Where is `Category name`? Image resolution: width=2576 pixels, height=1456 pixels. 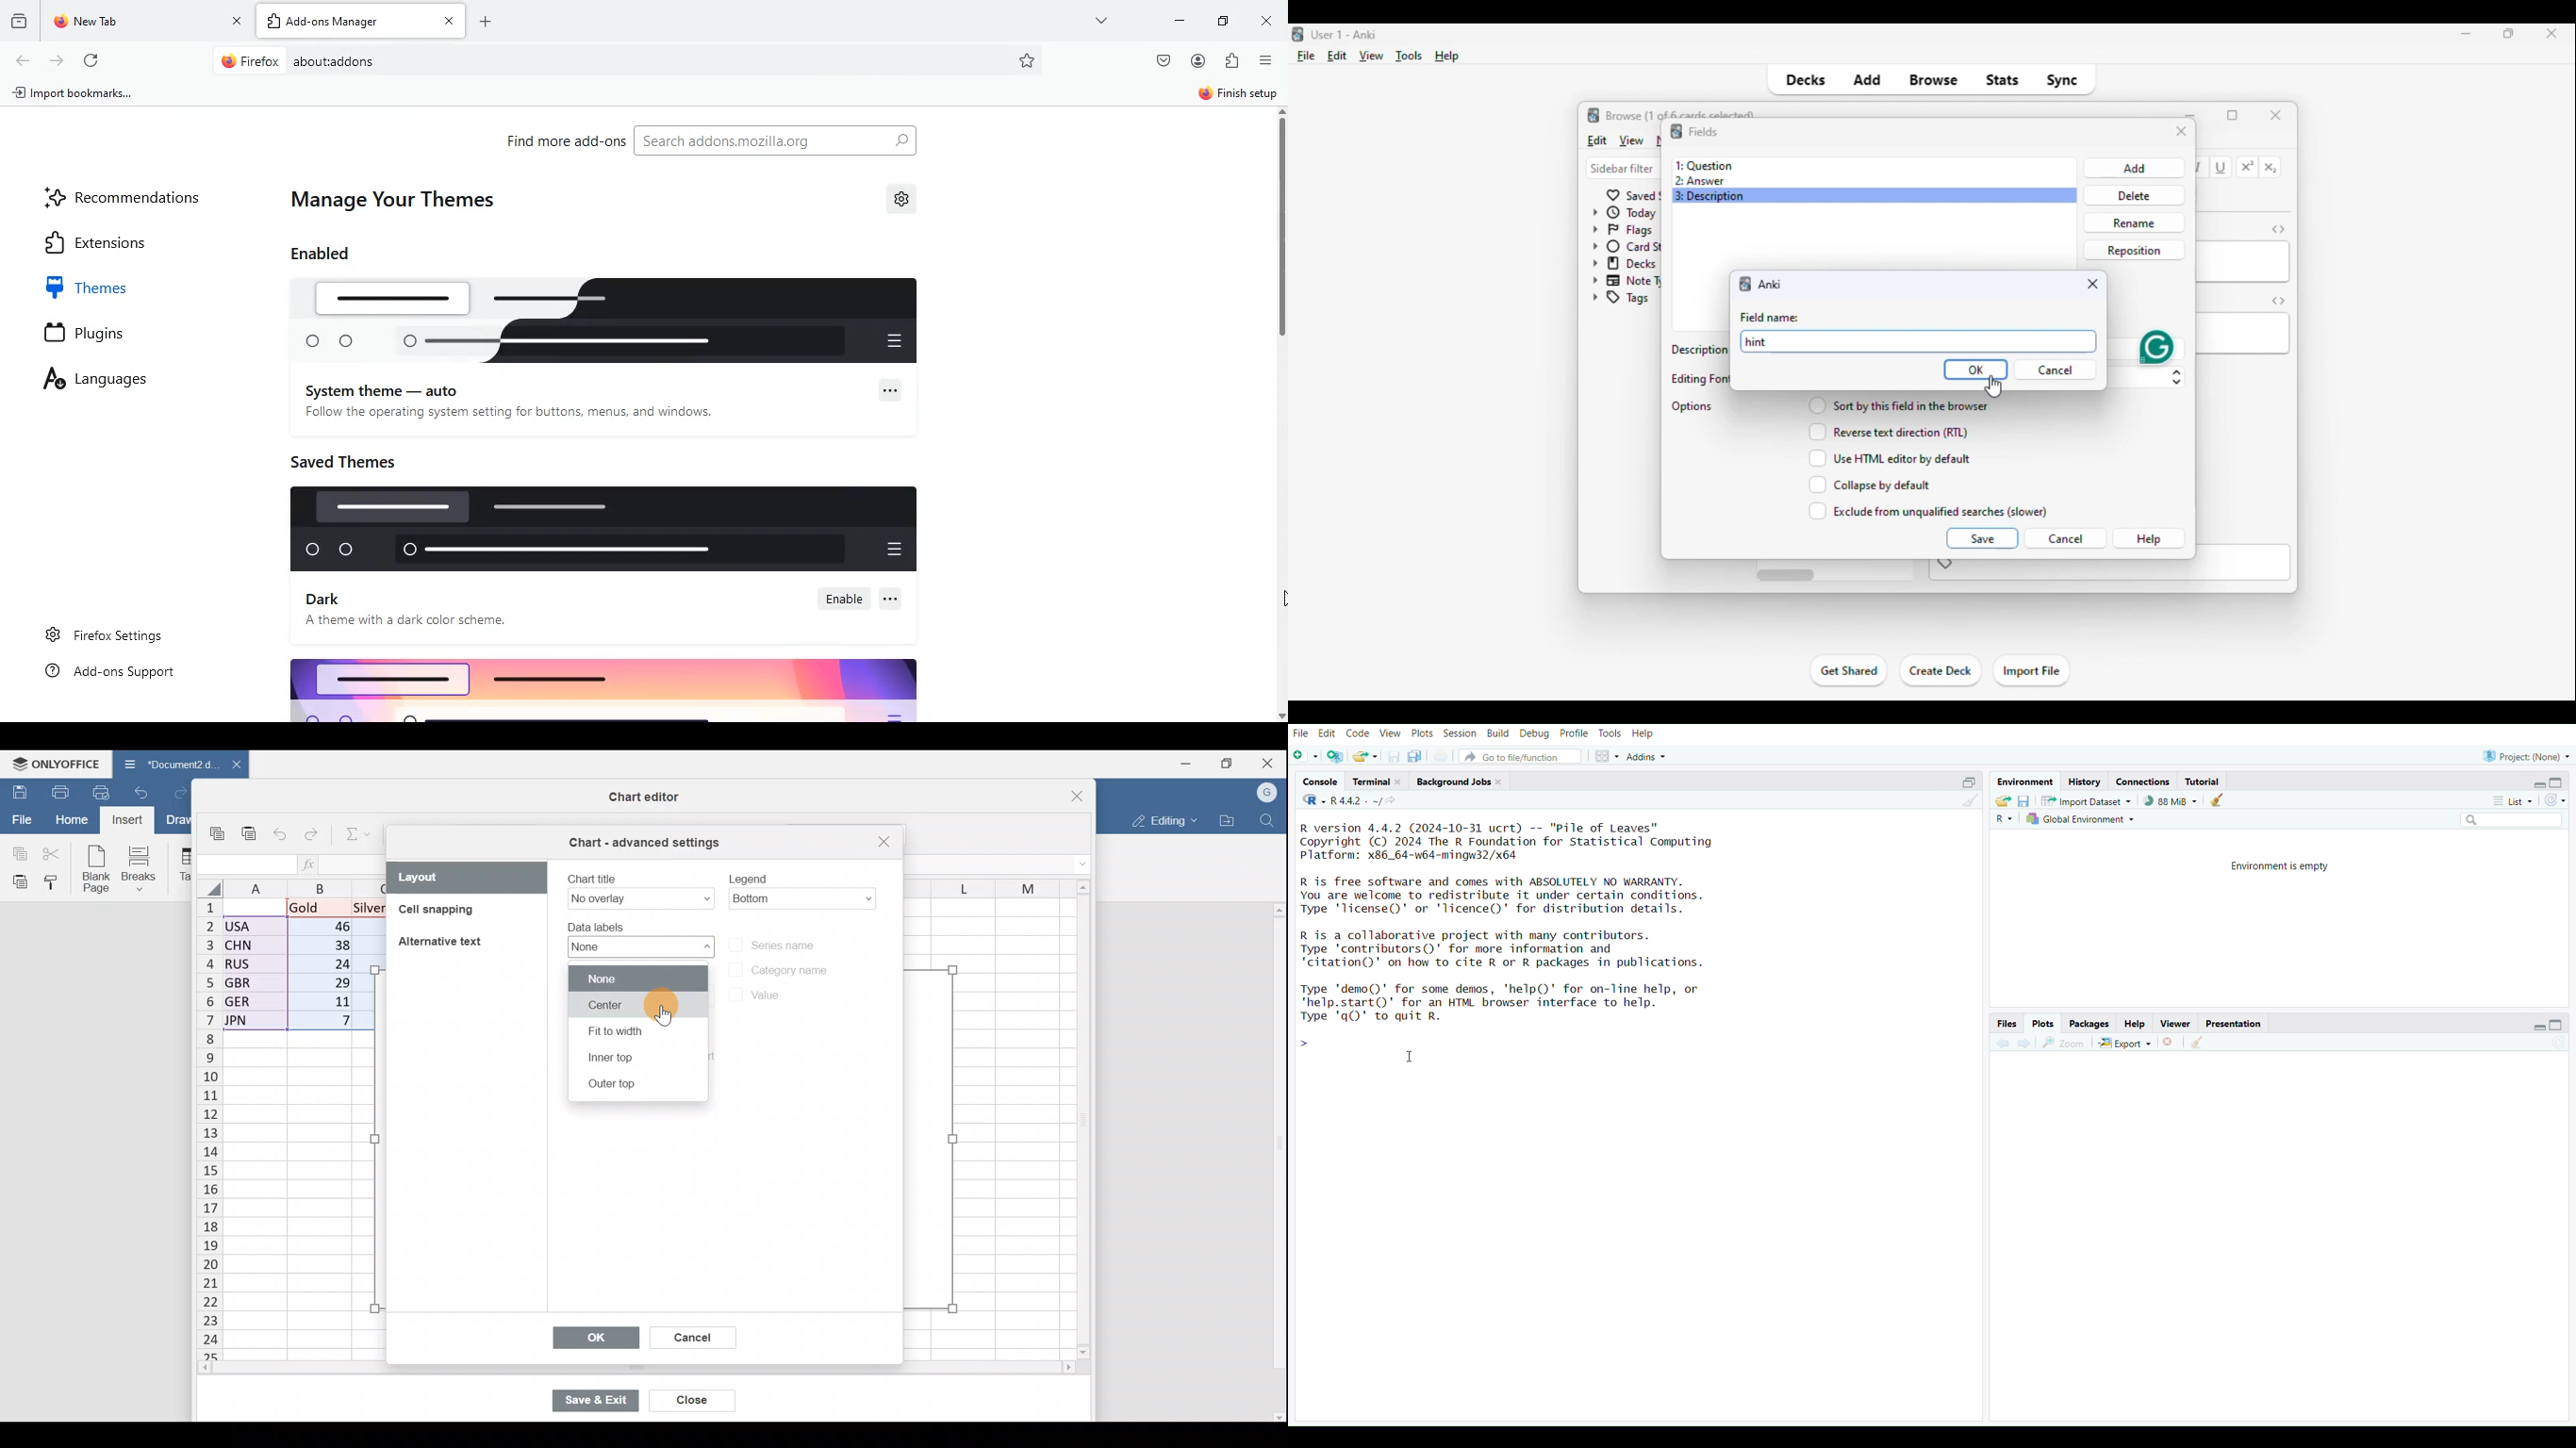
Category name is located at coordinates (780, 966).